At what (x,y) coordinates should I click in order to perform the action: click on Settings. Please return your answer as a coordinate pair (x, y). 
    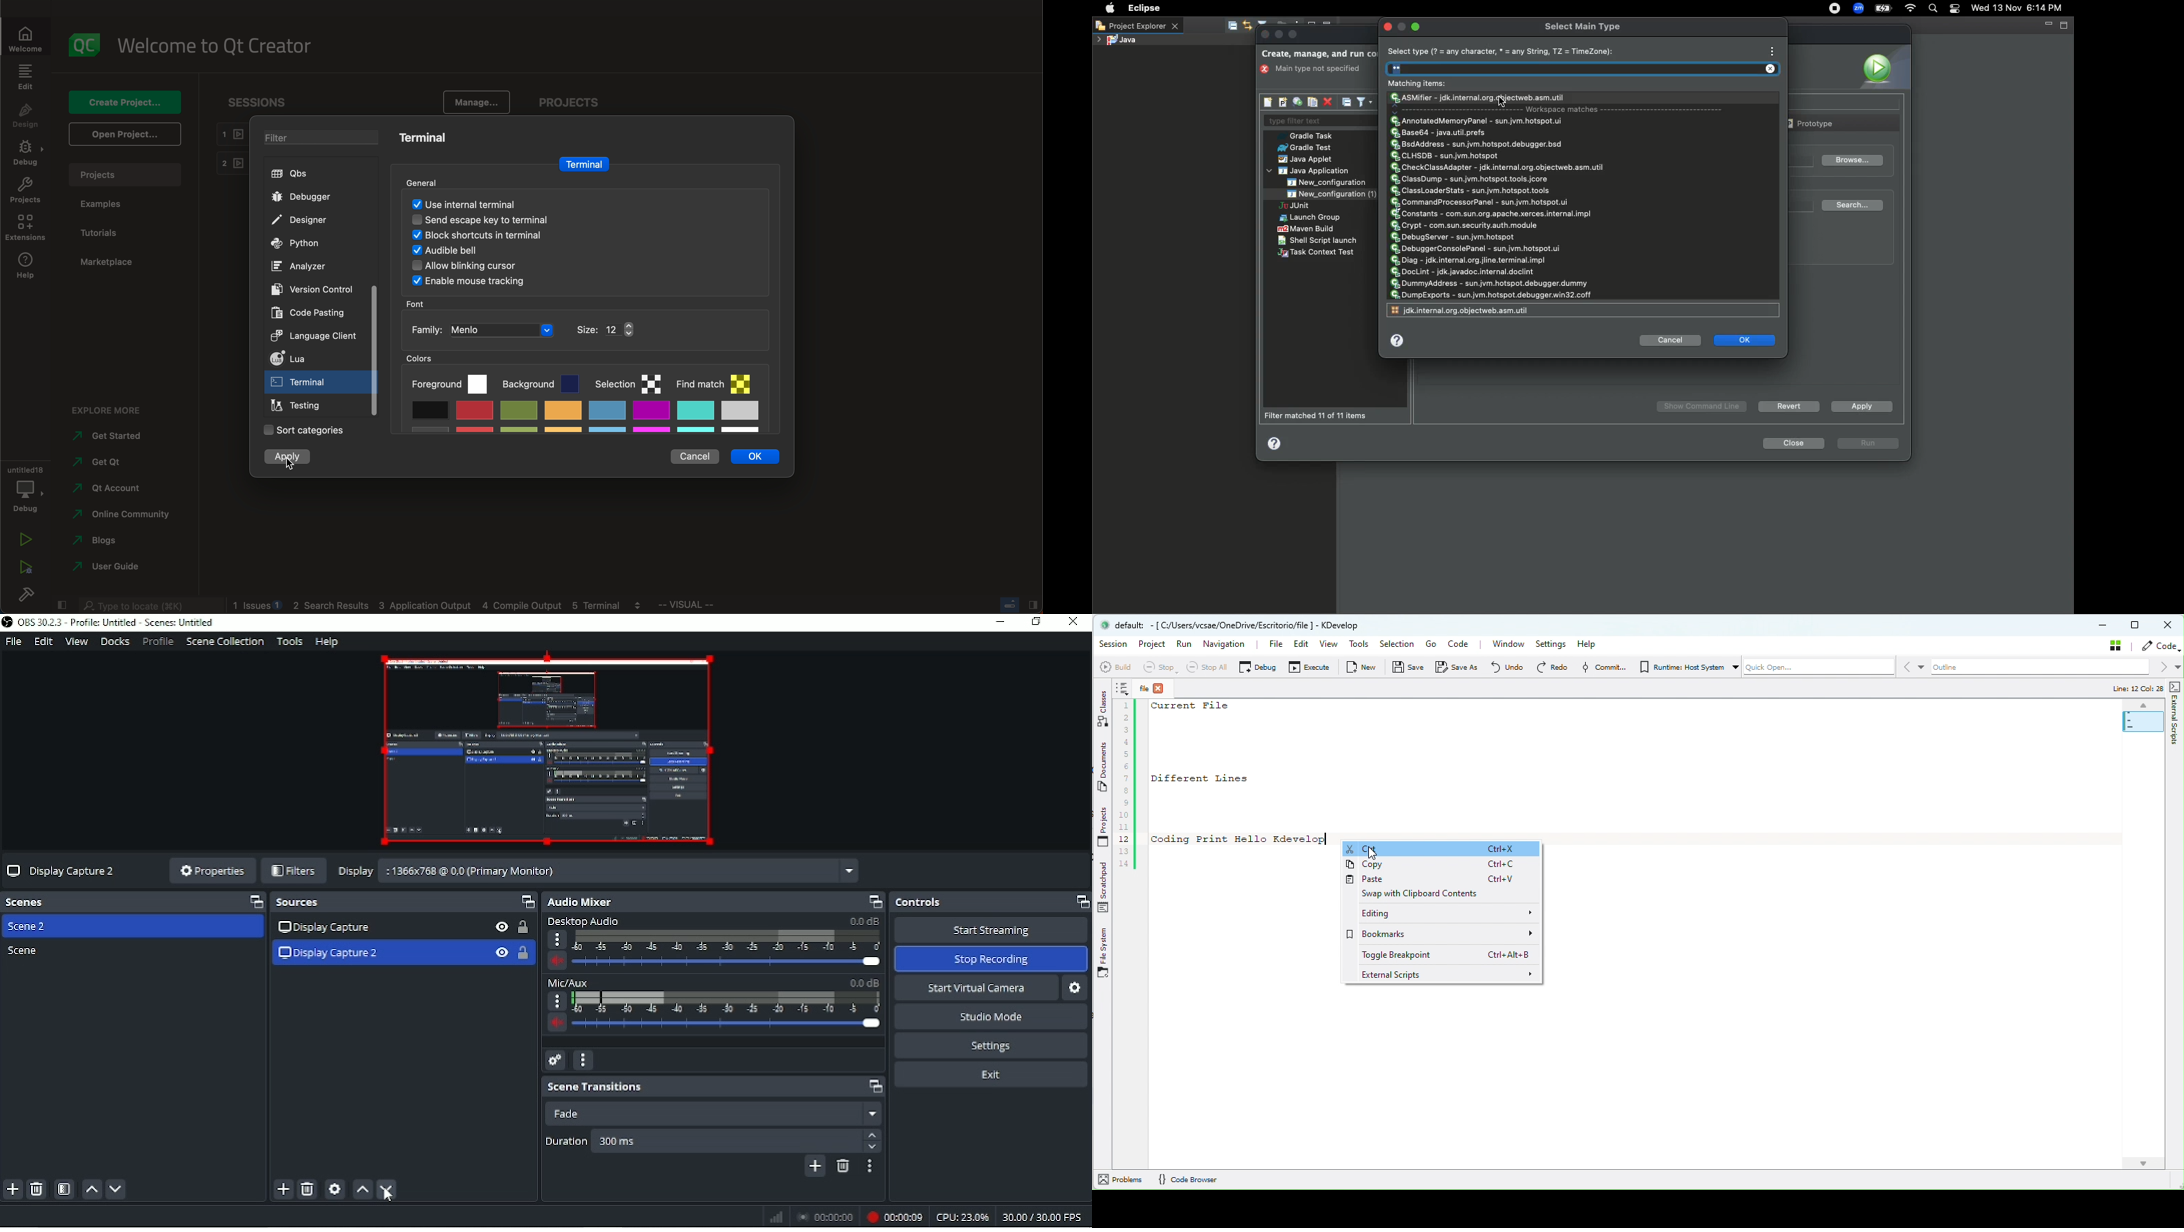
    Looking at the image, I should click on (990, 1046).